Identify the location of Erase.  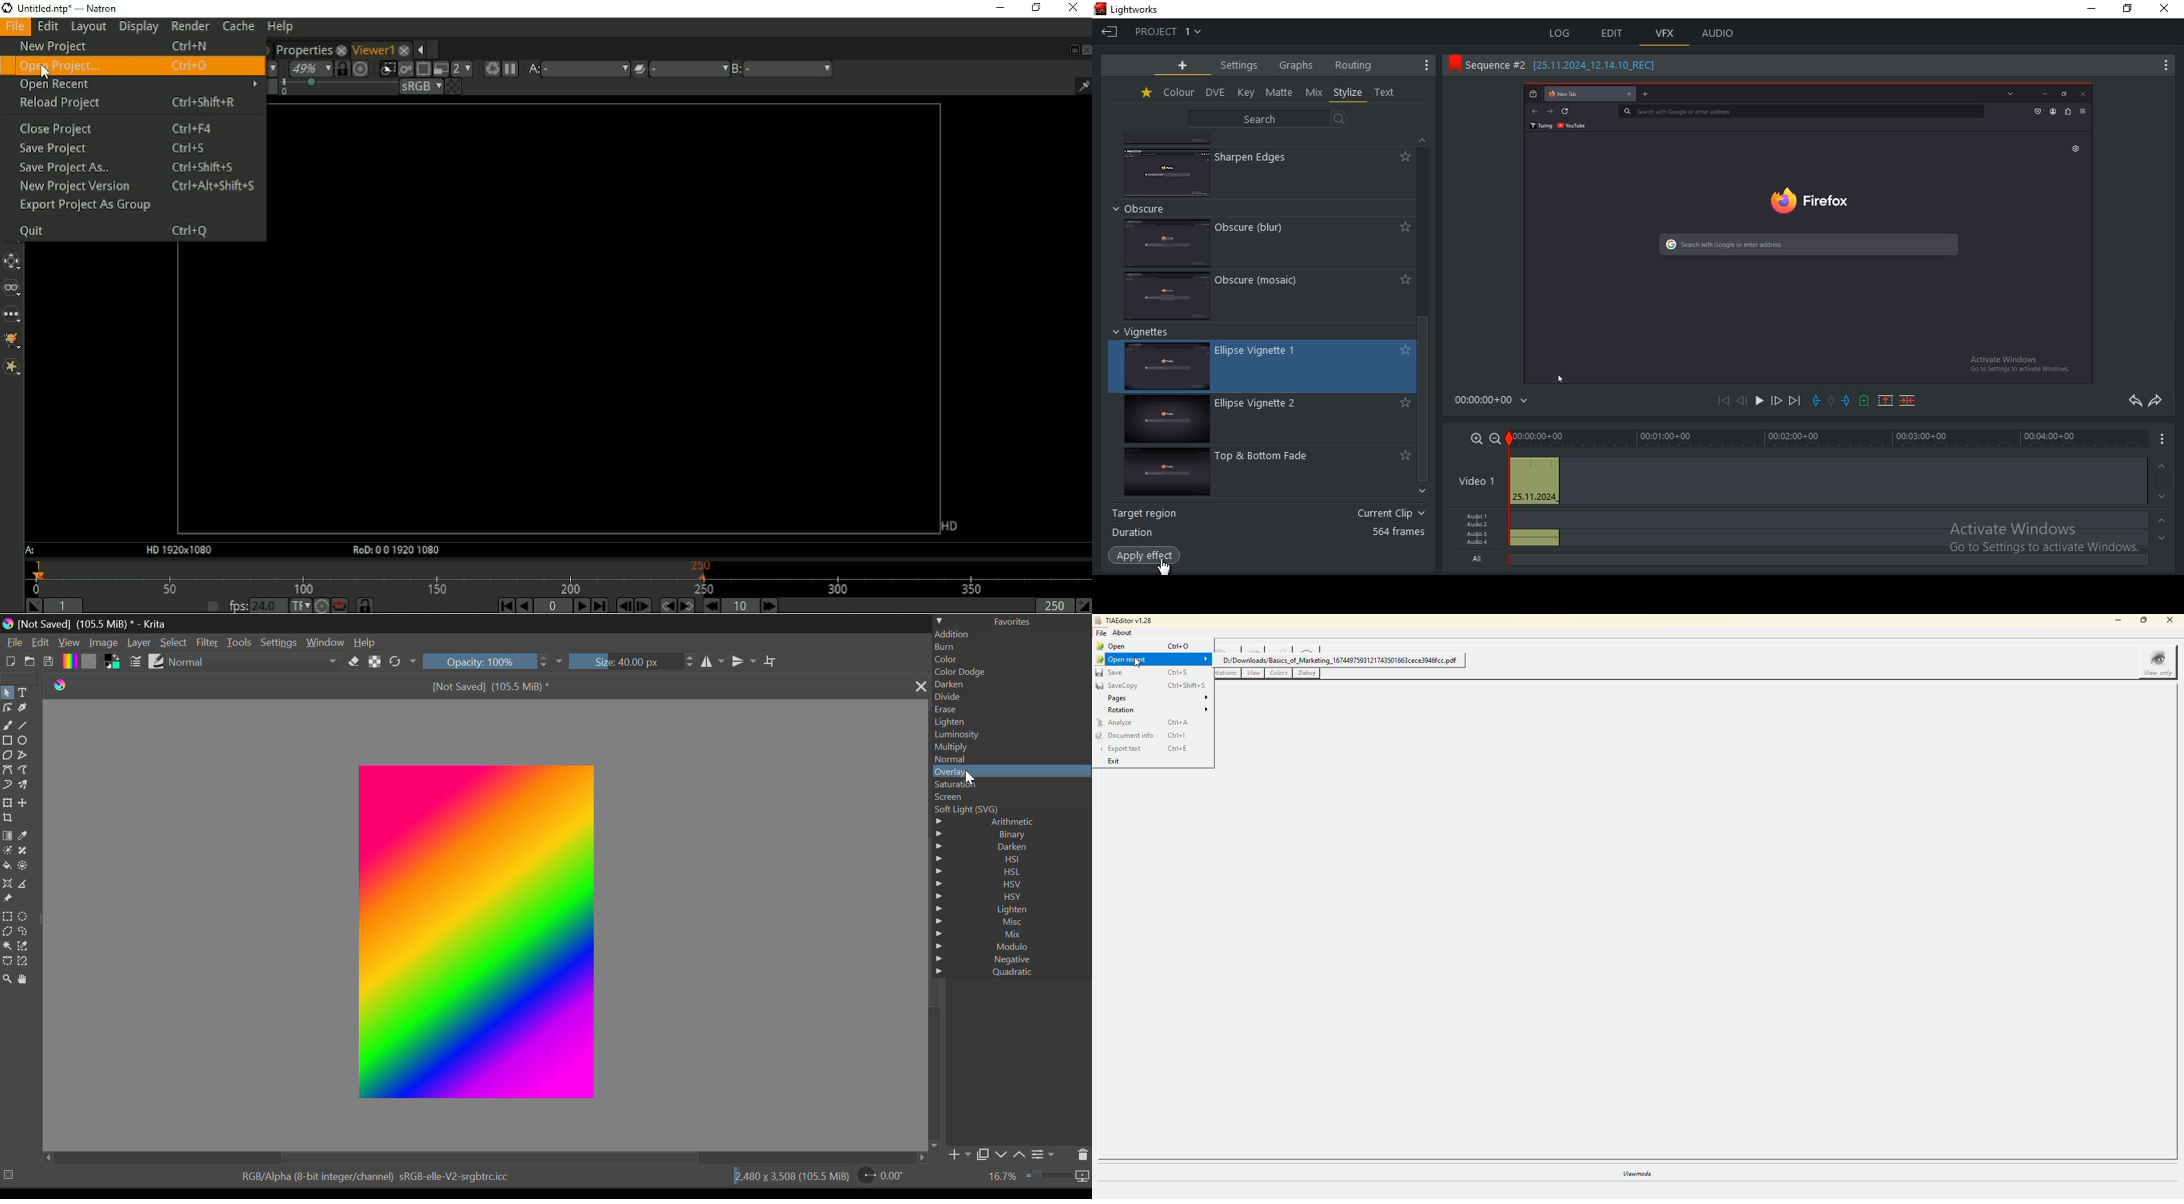
(1010, 710).